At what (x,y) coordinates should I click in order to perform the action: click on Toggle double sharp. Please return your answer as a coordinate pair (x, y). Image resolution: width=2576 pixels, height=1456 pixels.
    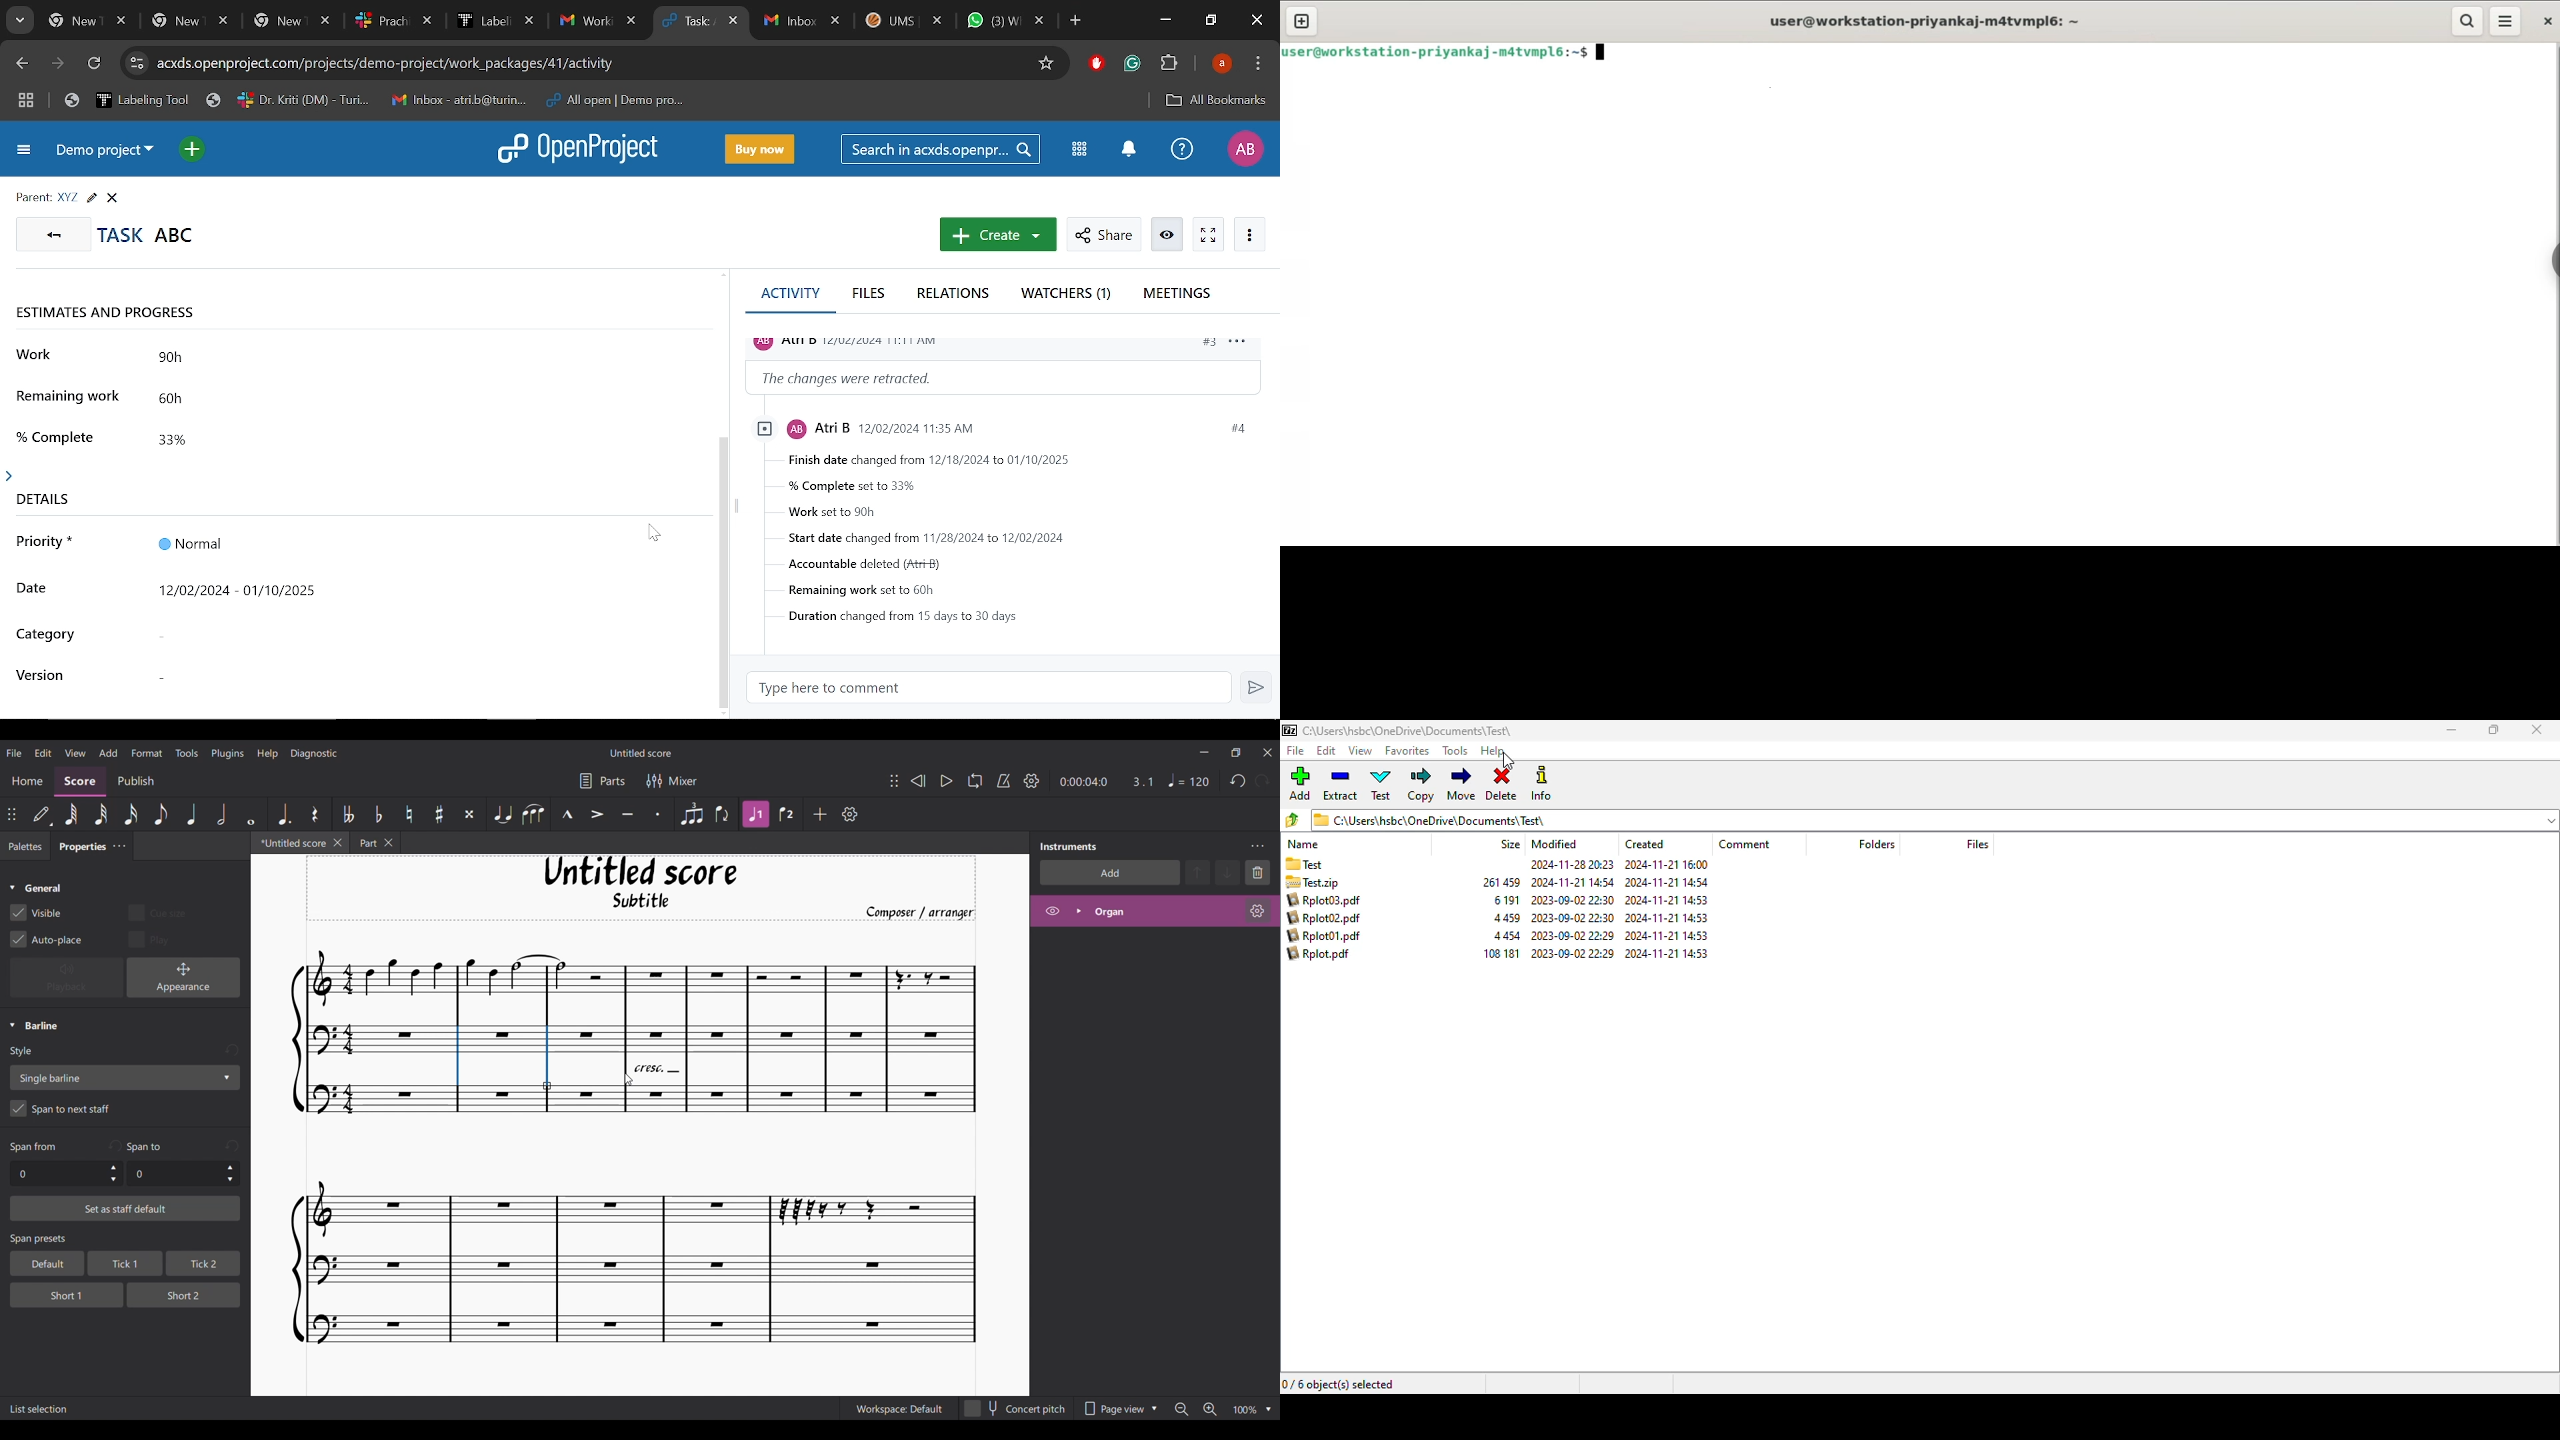
    Looking at the image, I should click on (469, 815).